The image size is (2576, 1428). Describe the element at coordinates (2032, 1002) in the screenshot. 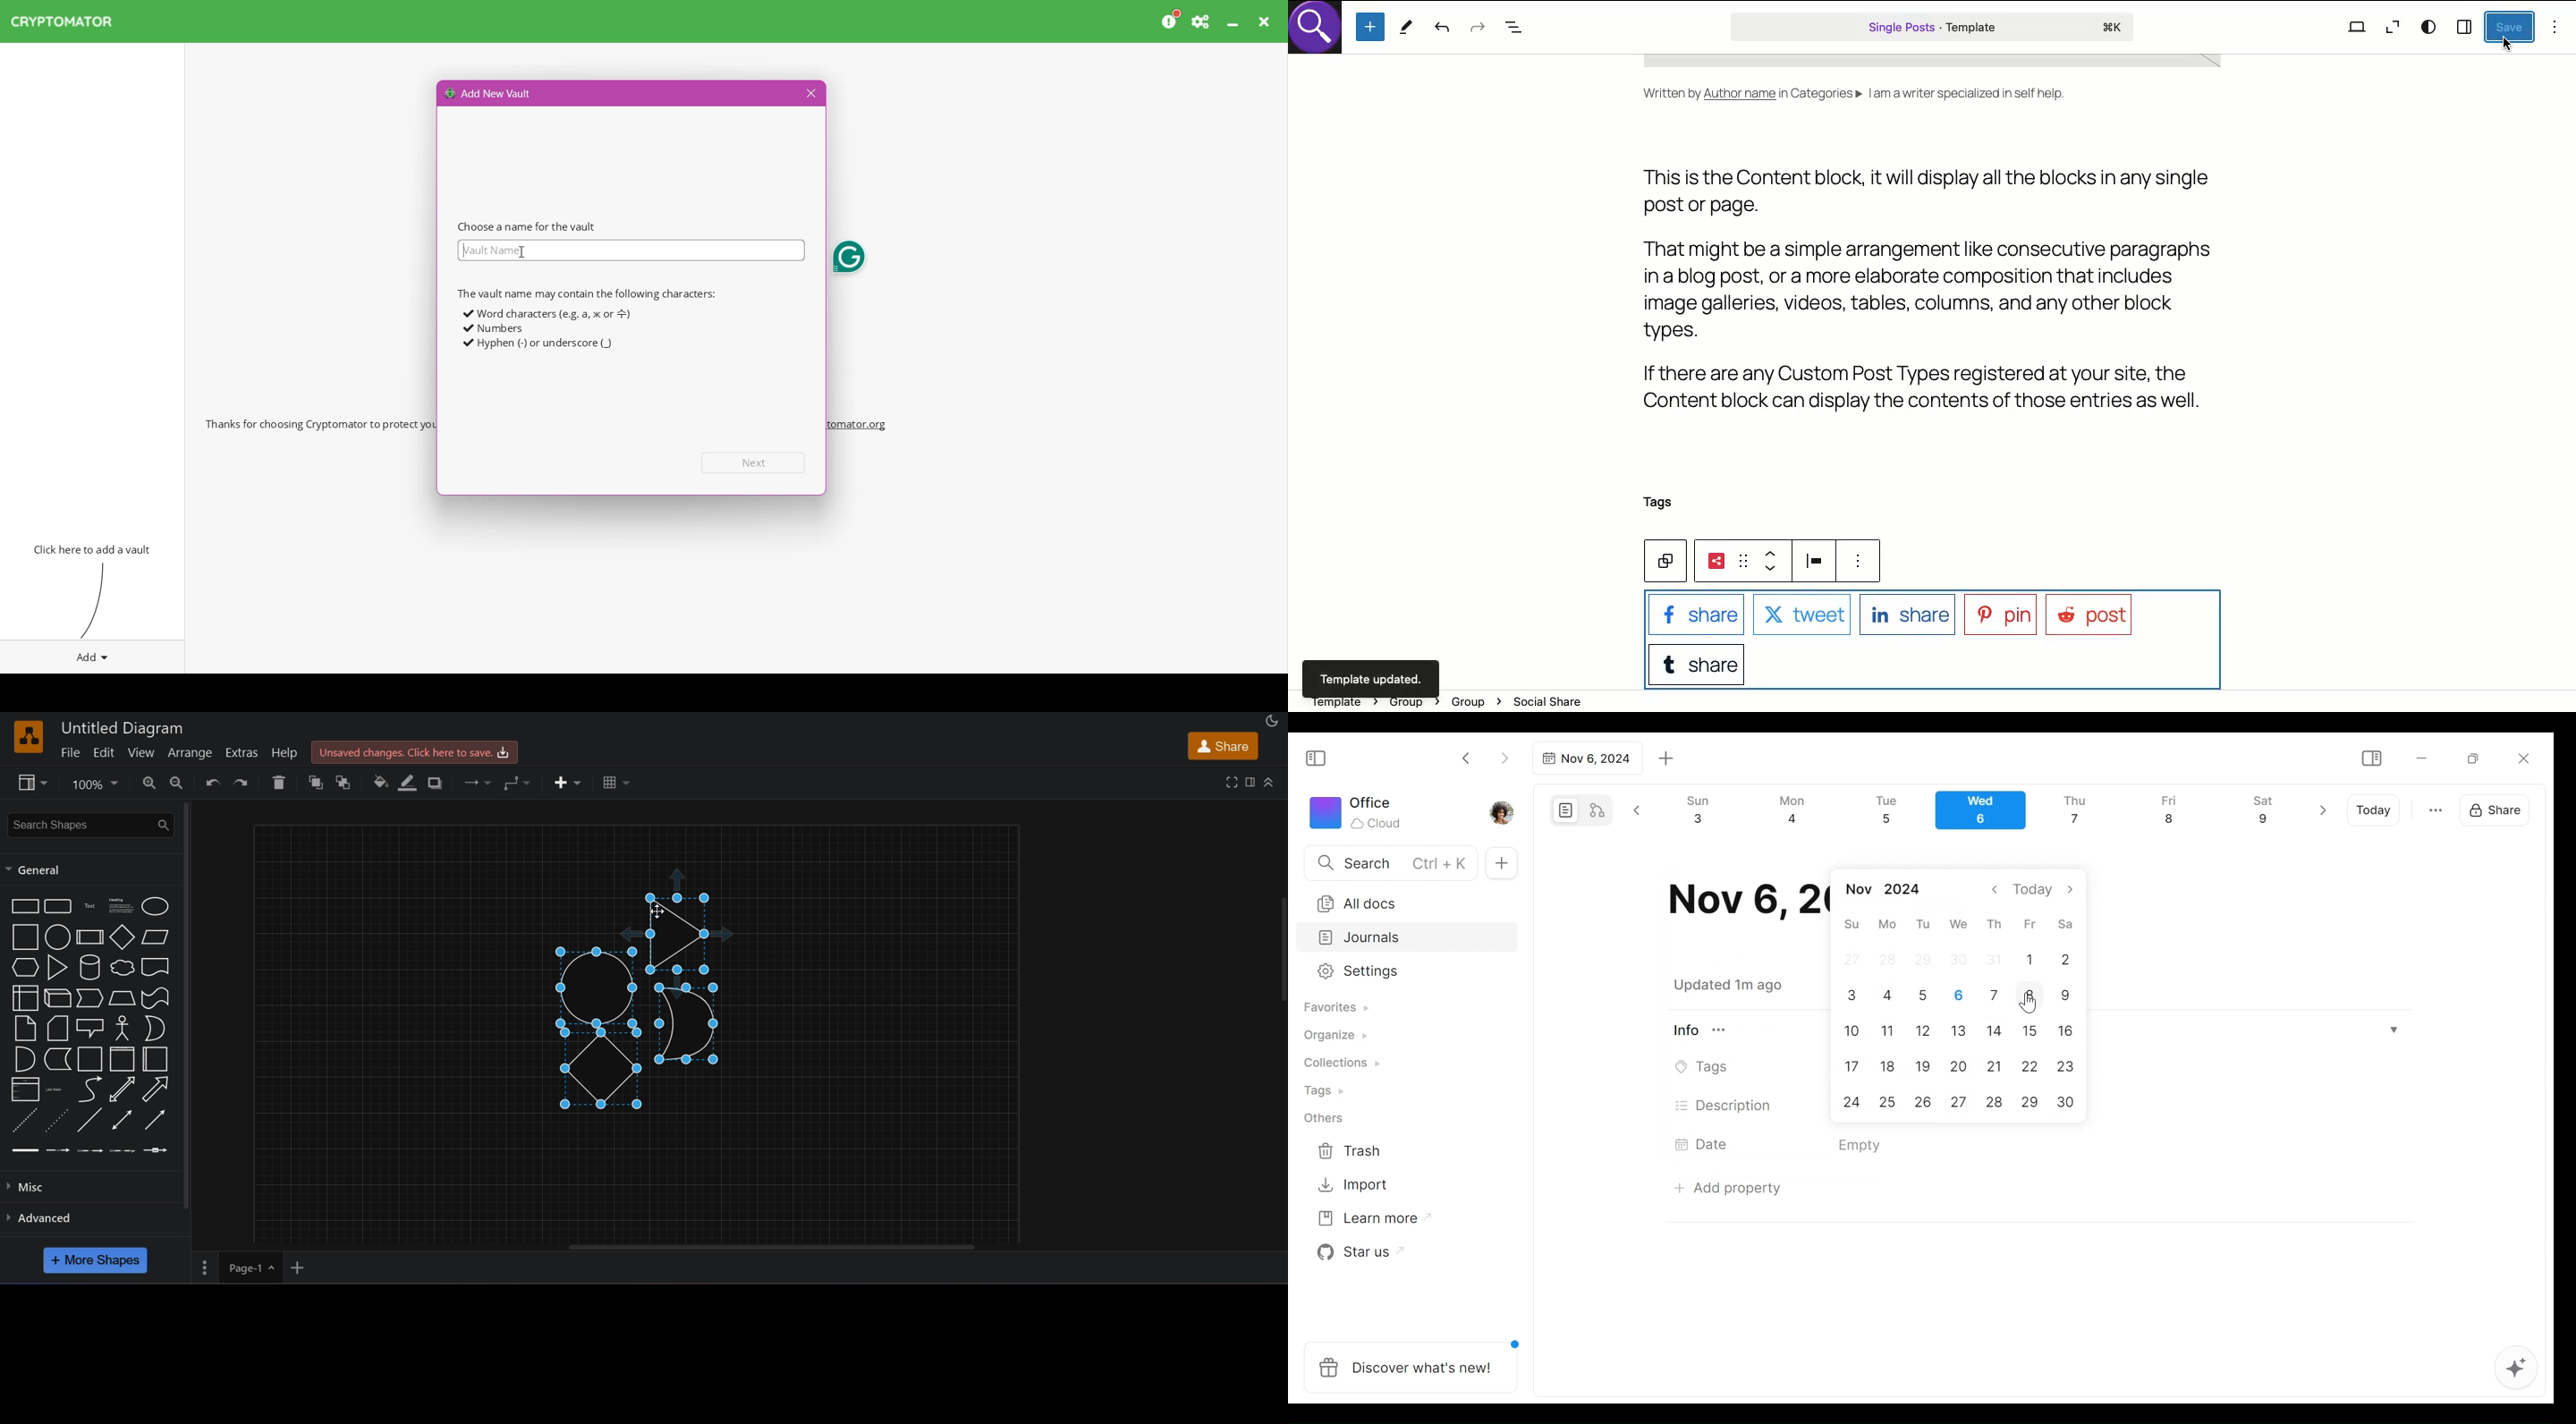

I see `cursor` at that location.